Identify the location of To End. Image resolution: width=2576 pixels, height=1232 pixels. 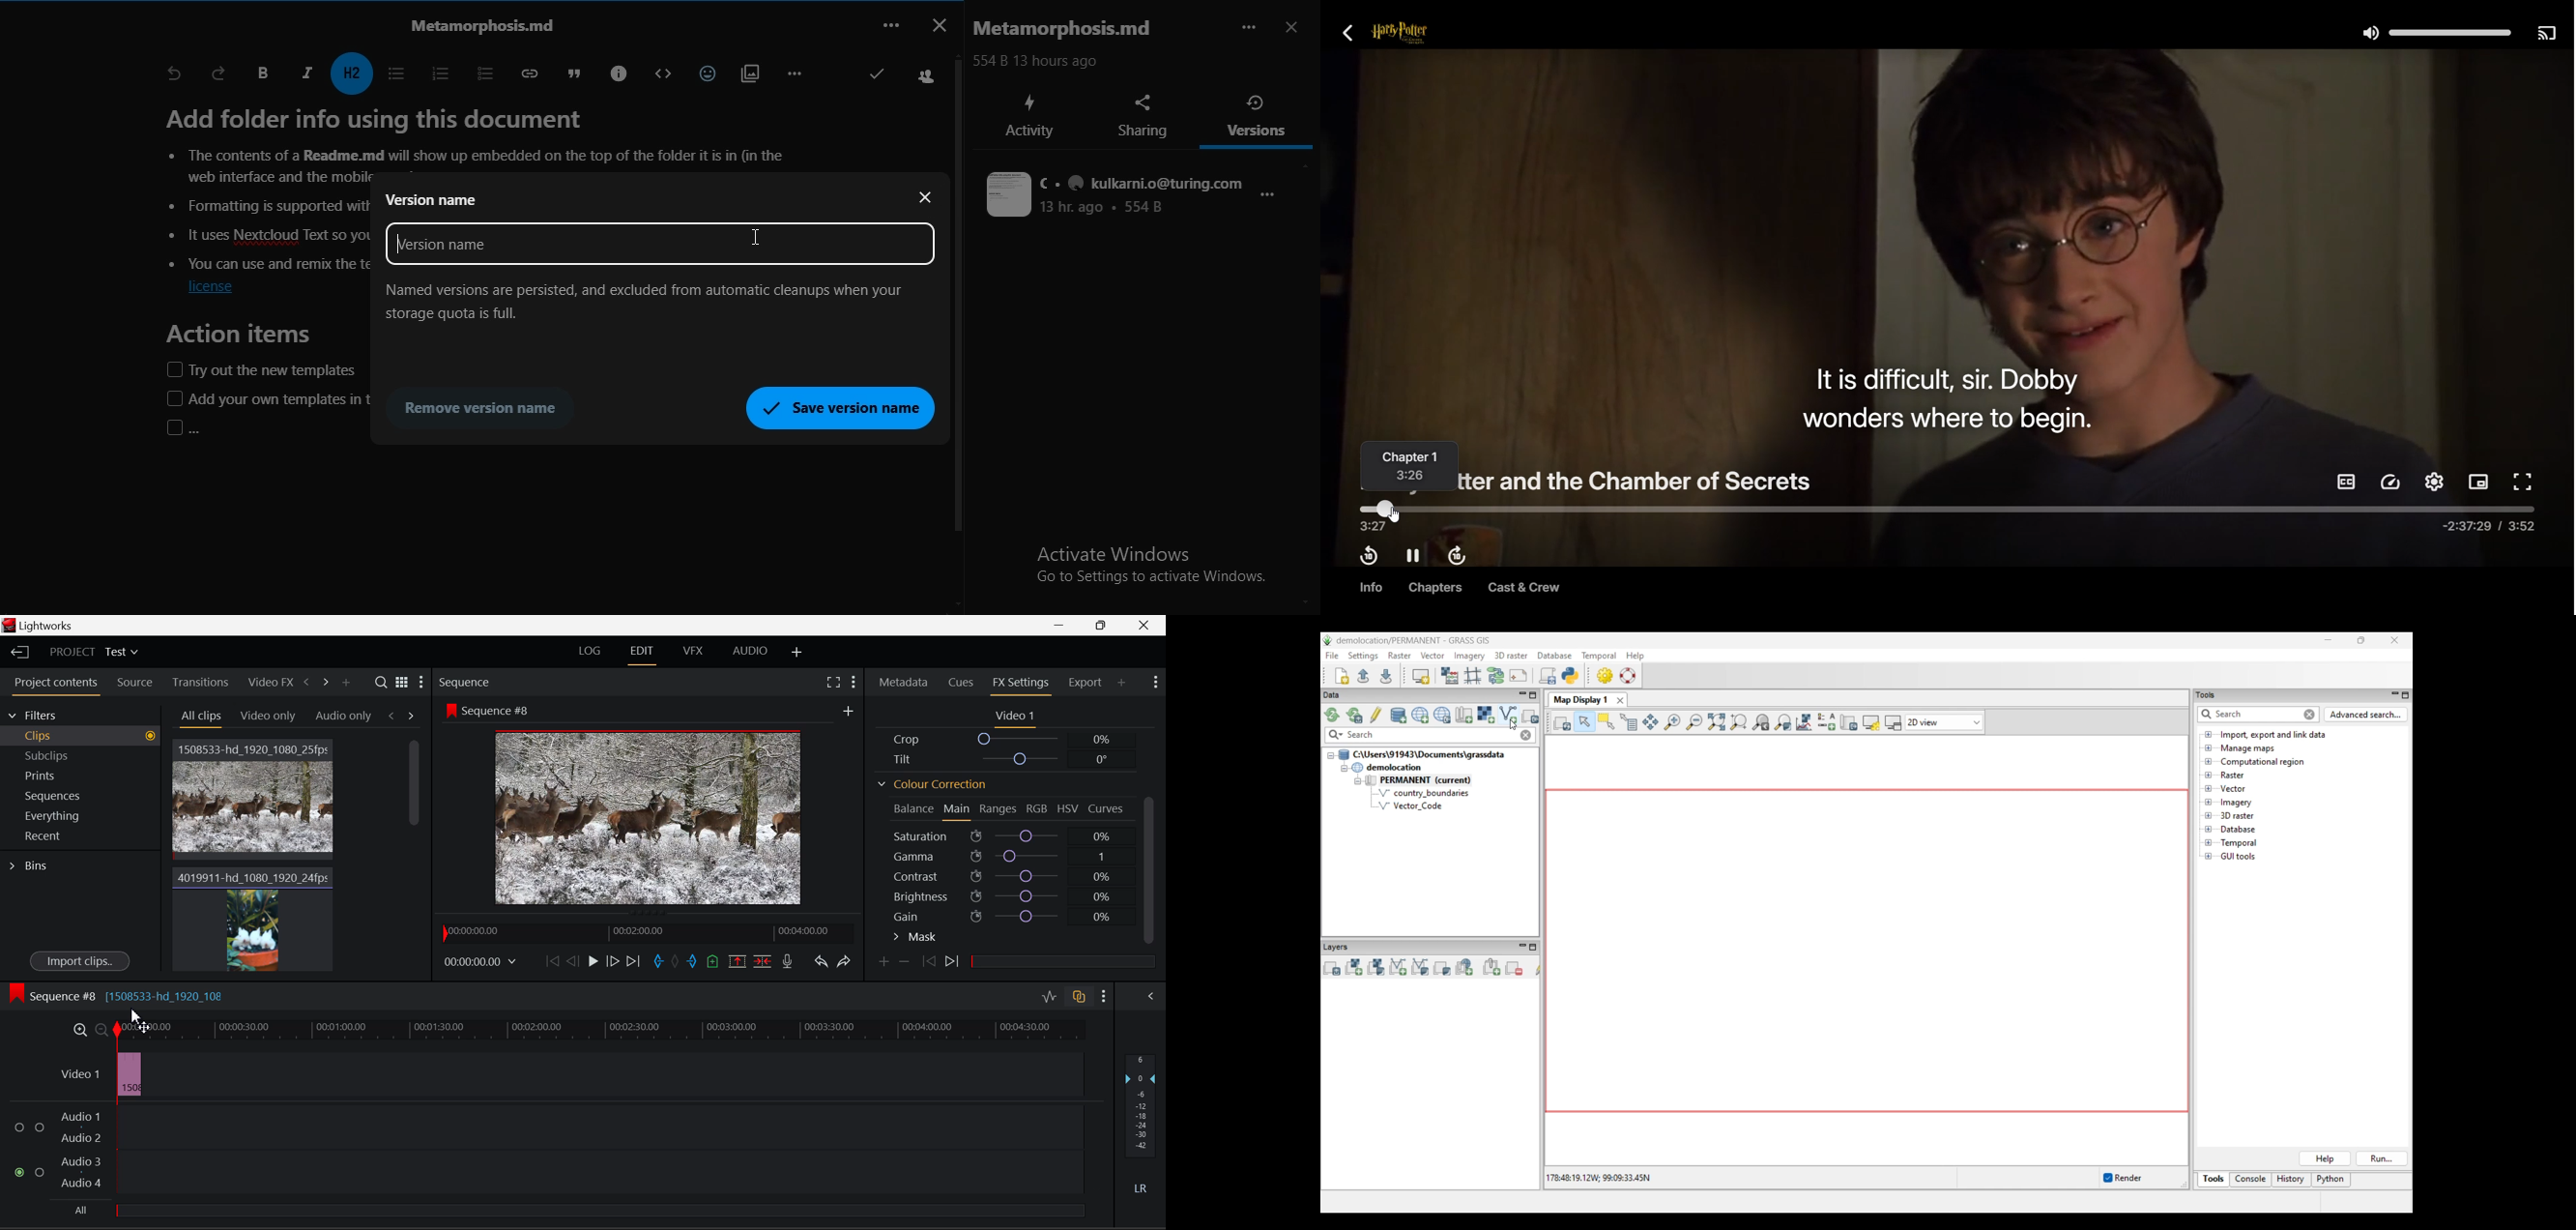
(634, 963).